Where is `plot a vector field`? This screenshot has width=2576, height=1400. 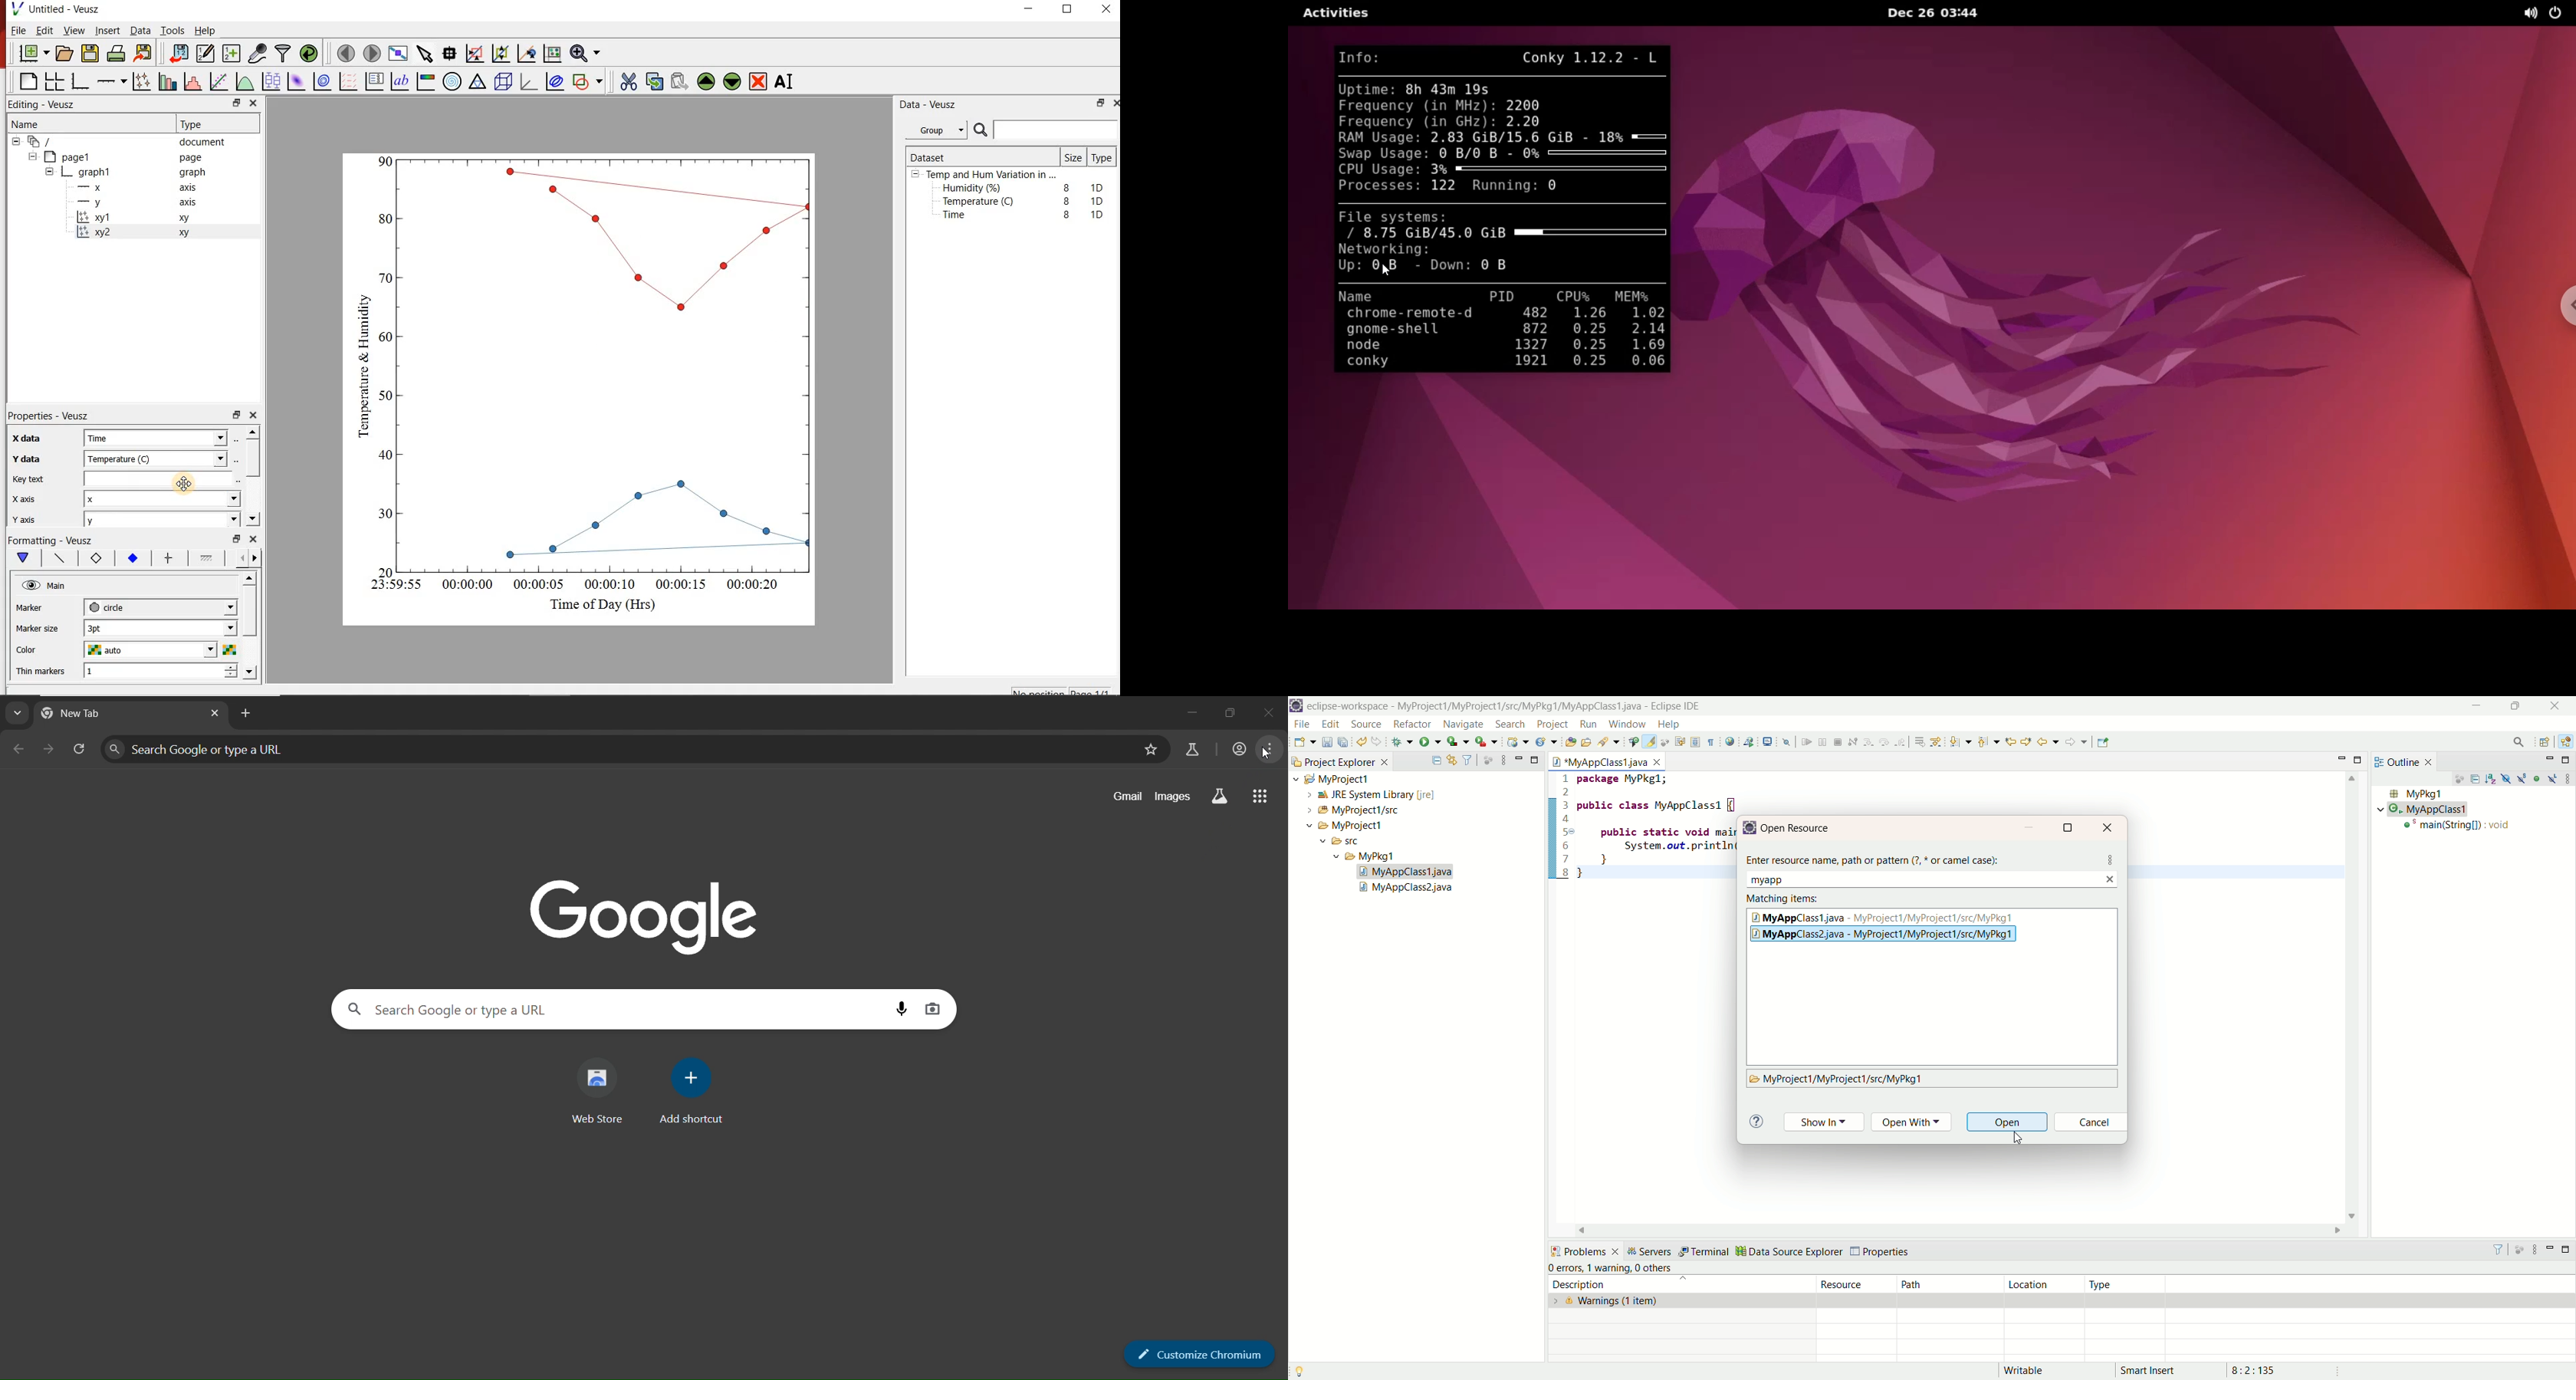 plot a vector field is located at coordinates (349, 81).